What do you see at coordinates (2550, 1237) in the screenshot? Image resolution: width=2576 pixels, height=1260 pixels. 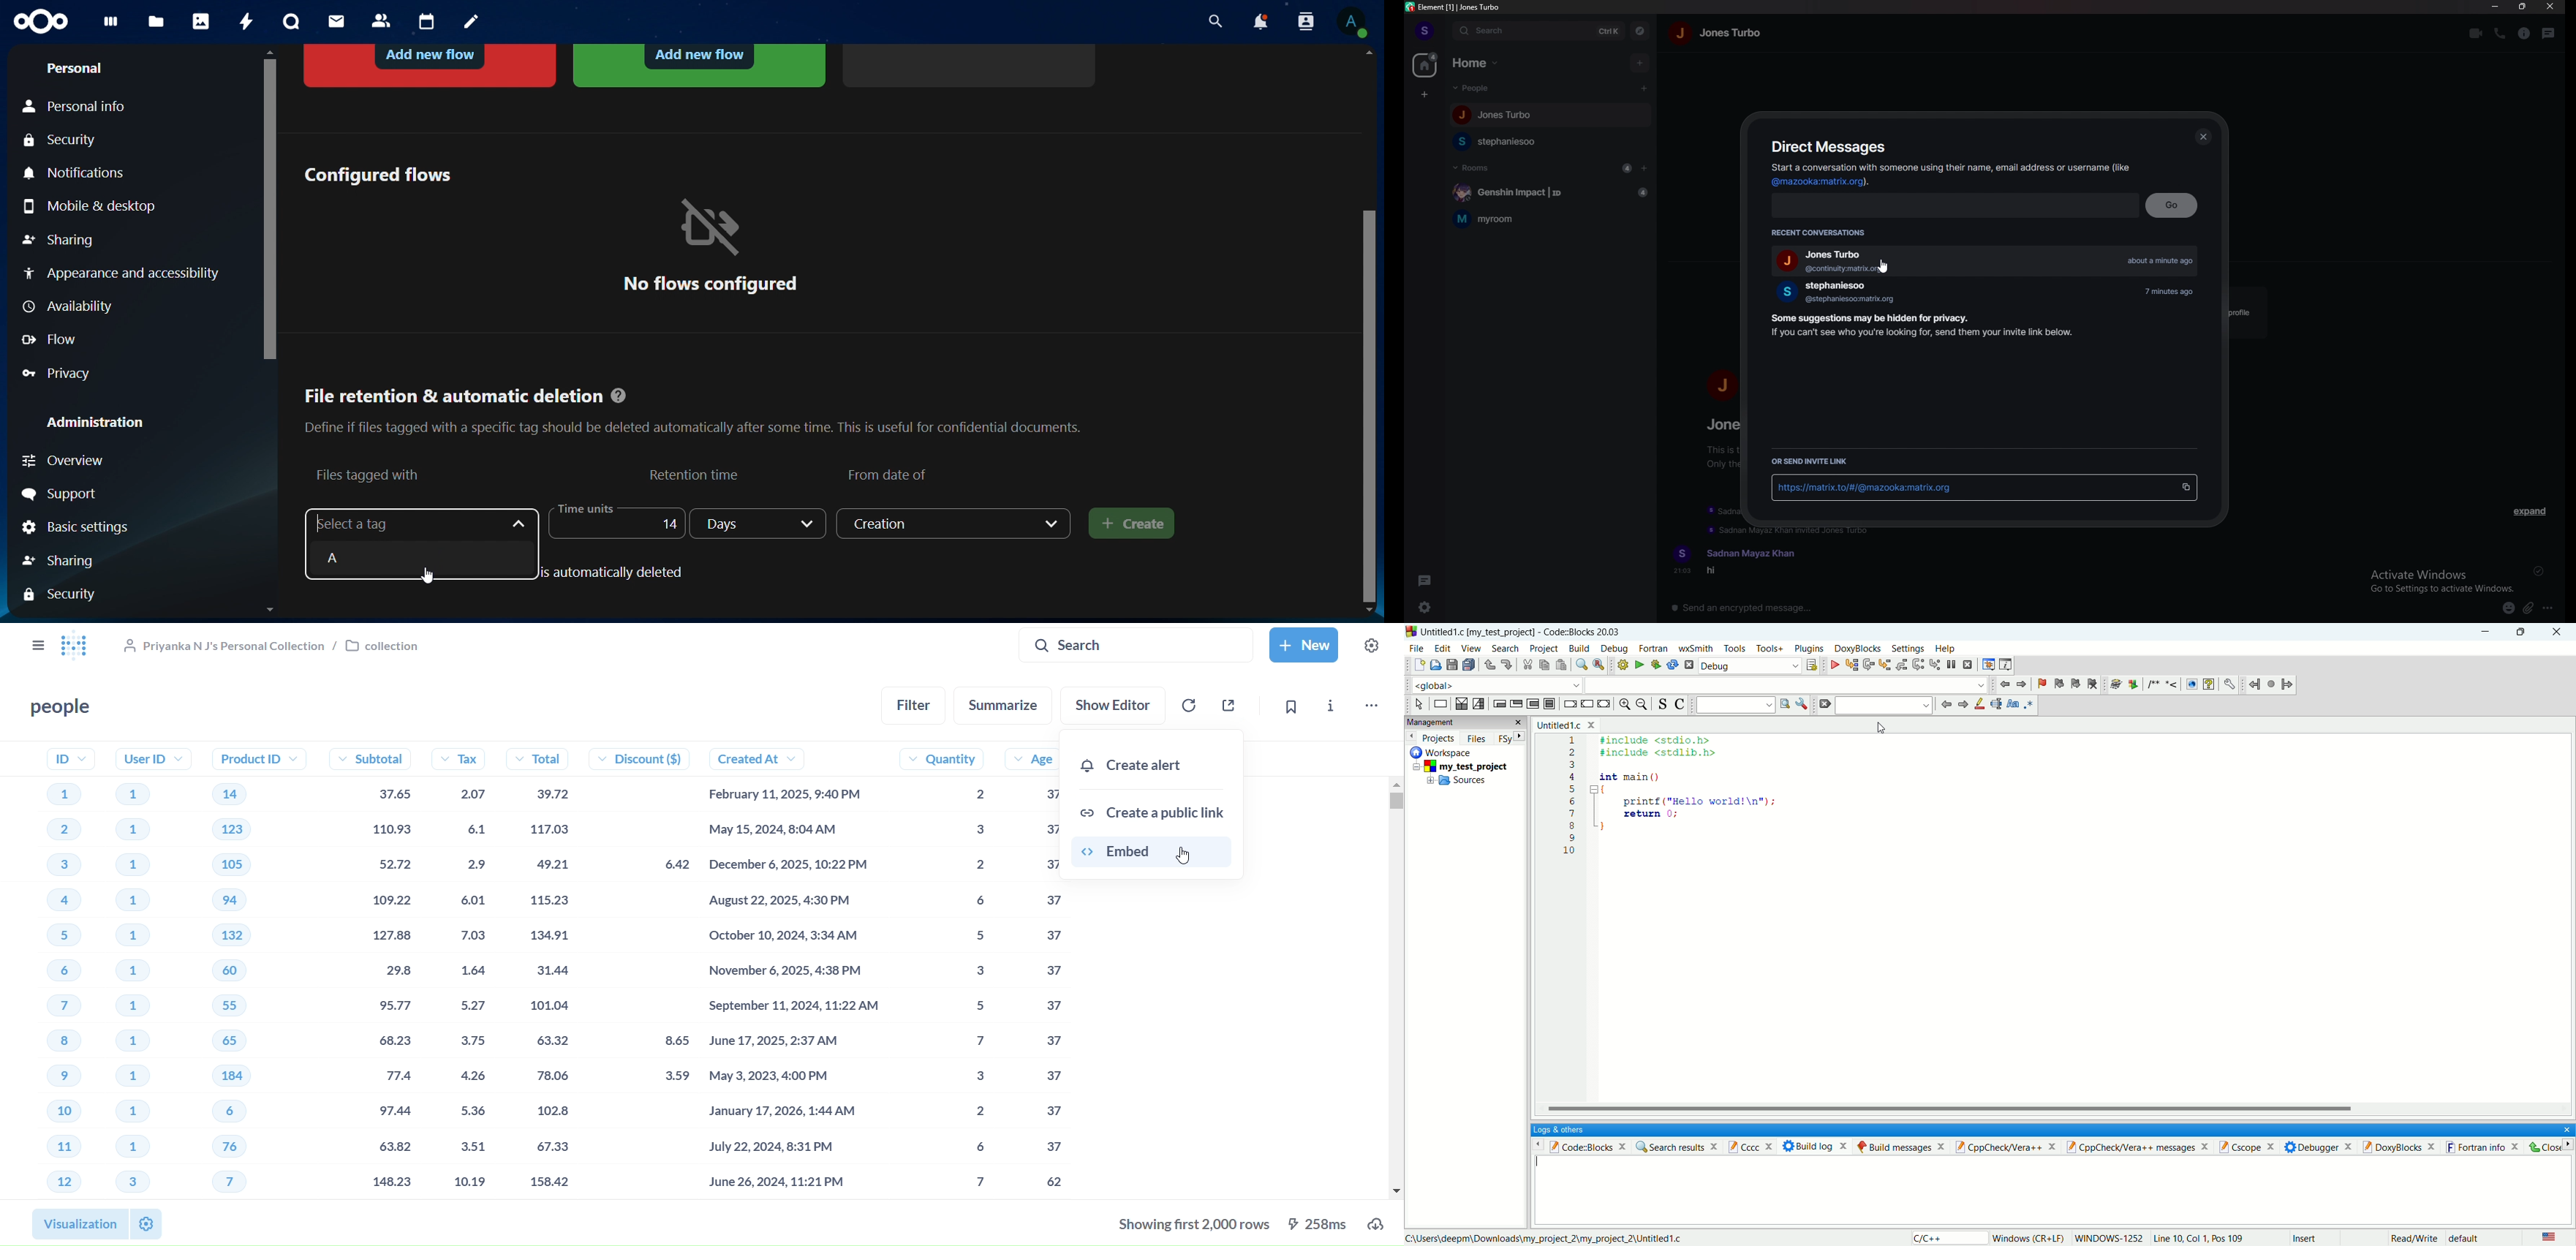 I see `language` at bounding box center [2550, 1237].